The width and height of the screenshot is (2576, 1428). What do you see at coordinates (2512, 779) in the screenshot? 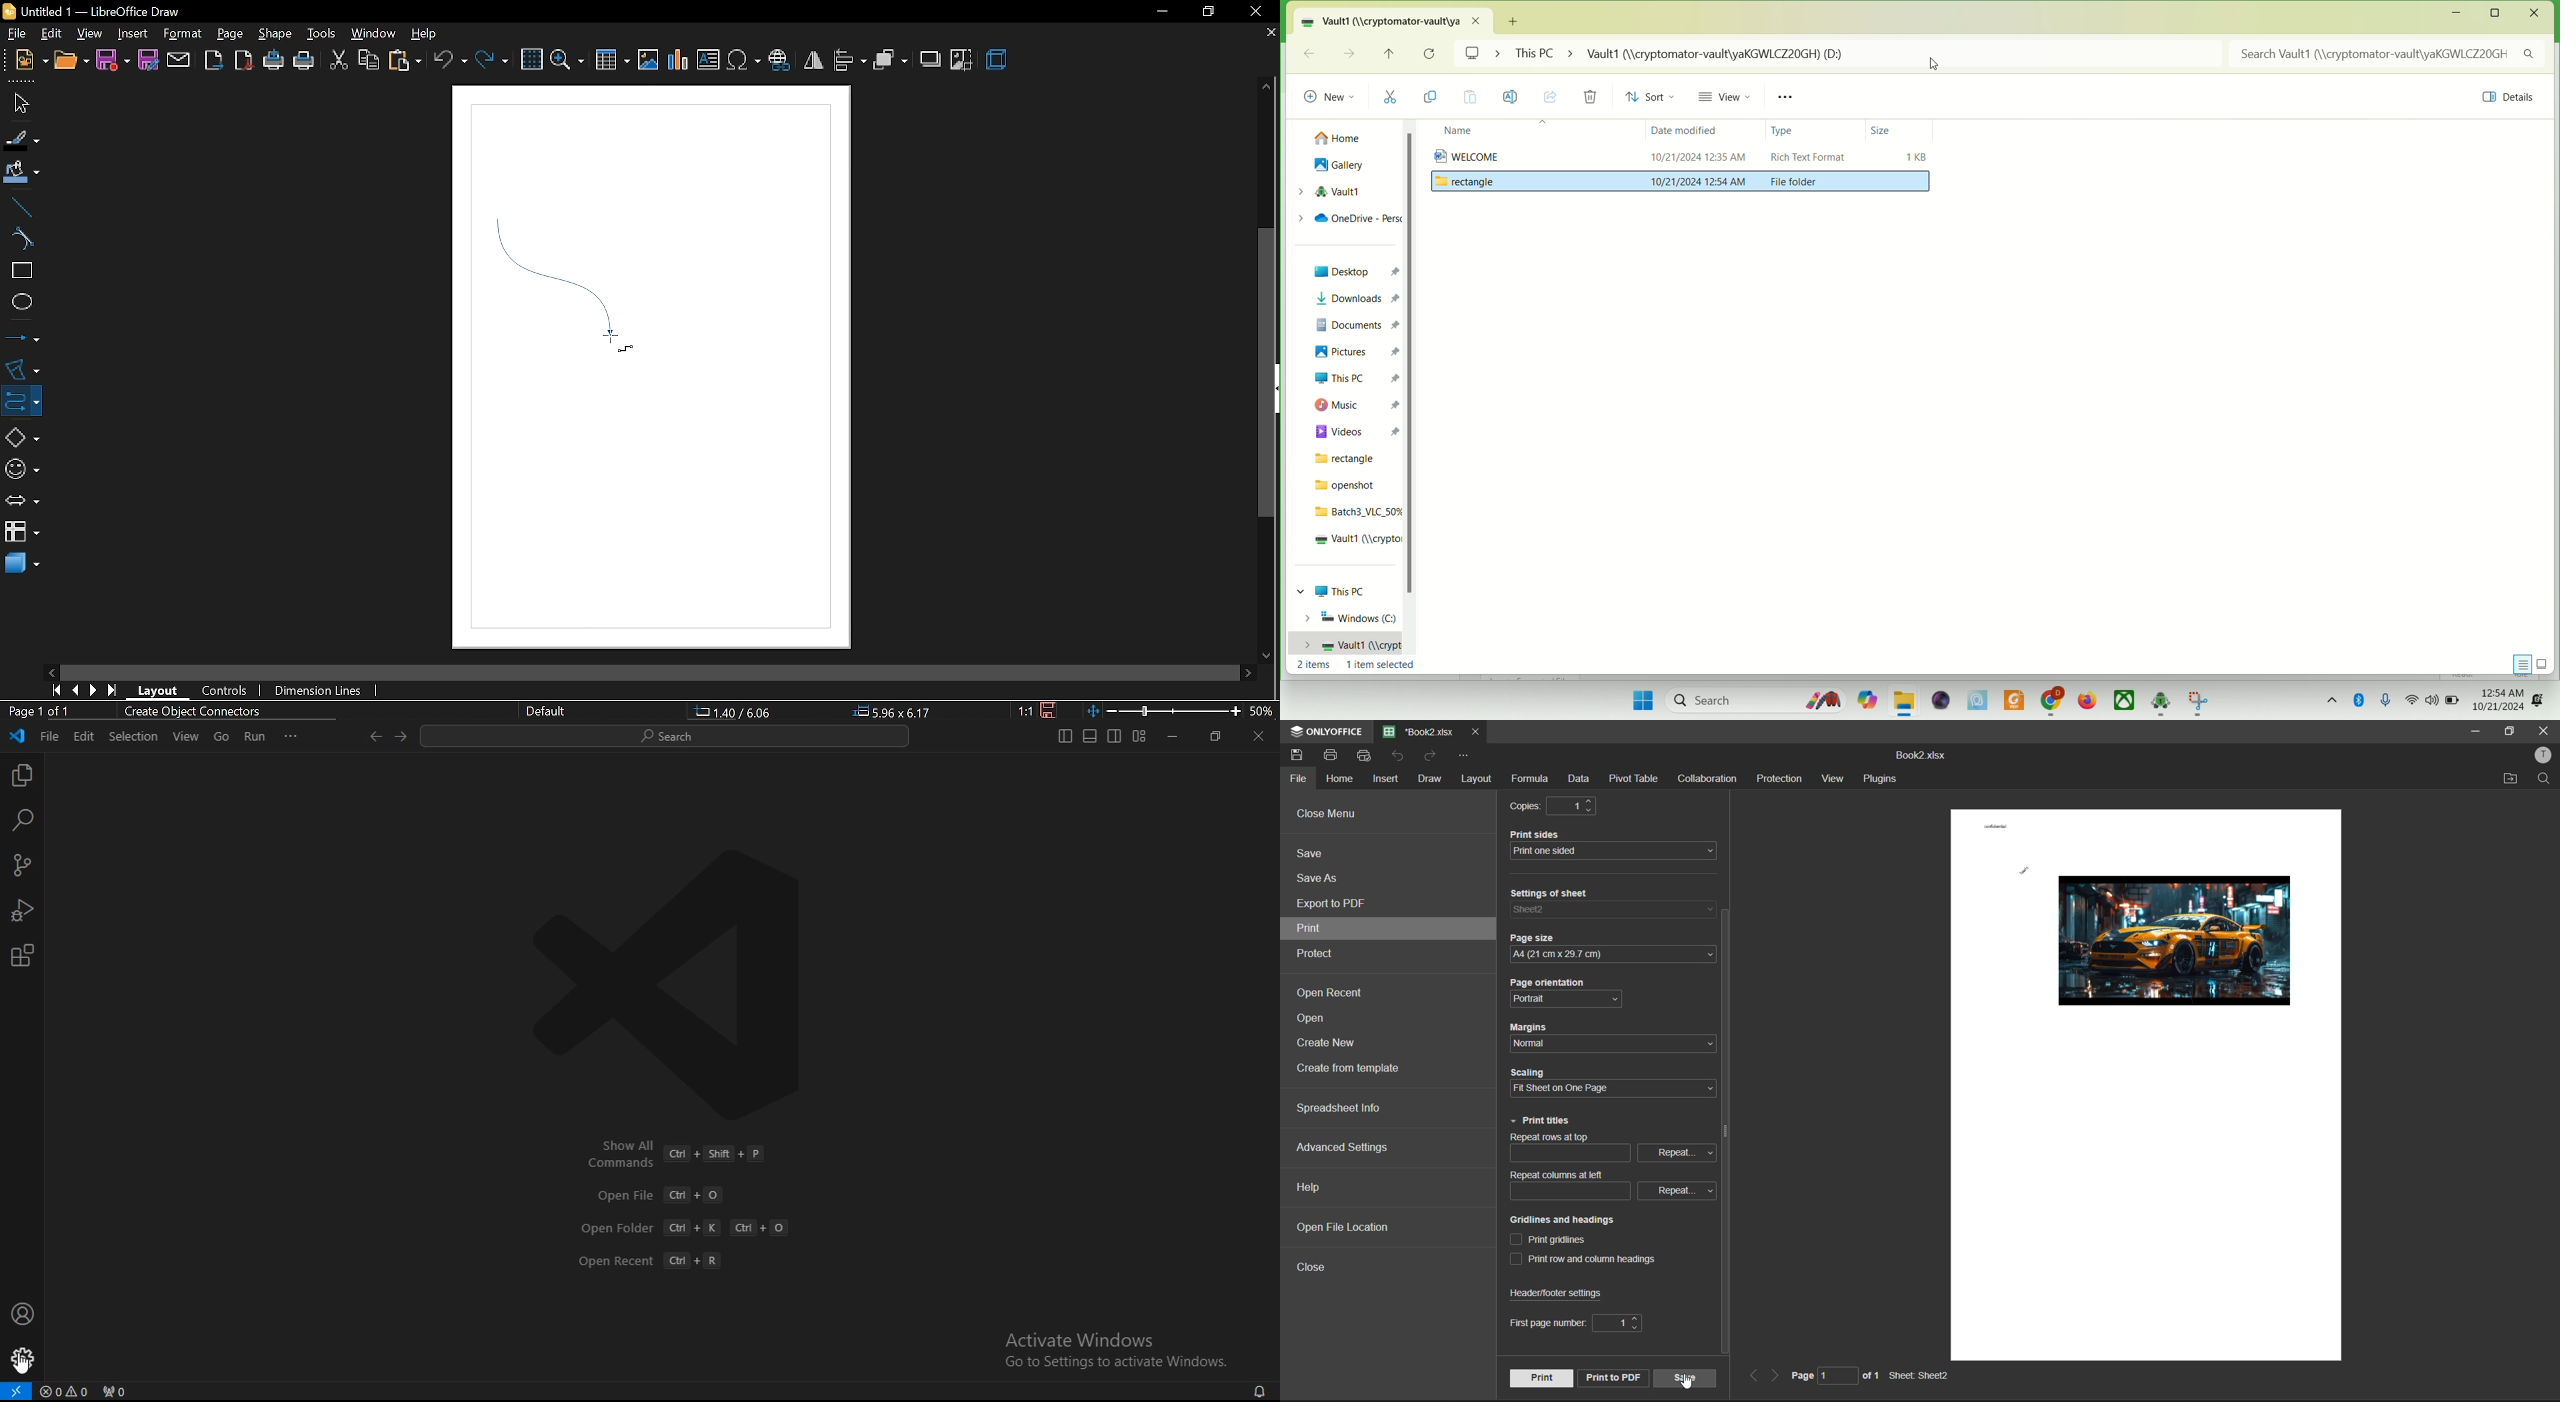
I see `open location` at bounding box center [2512, 779].